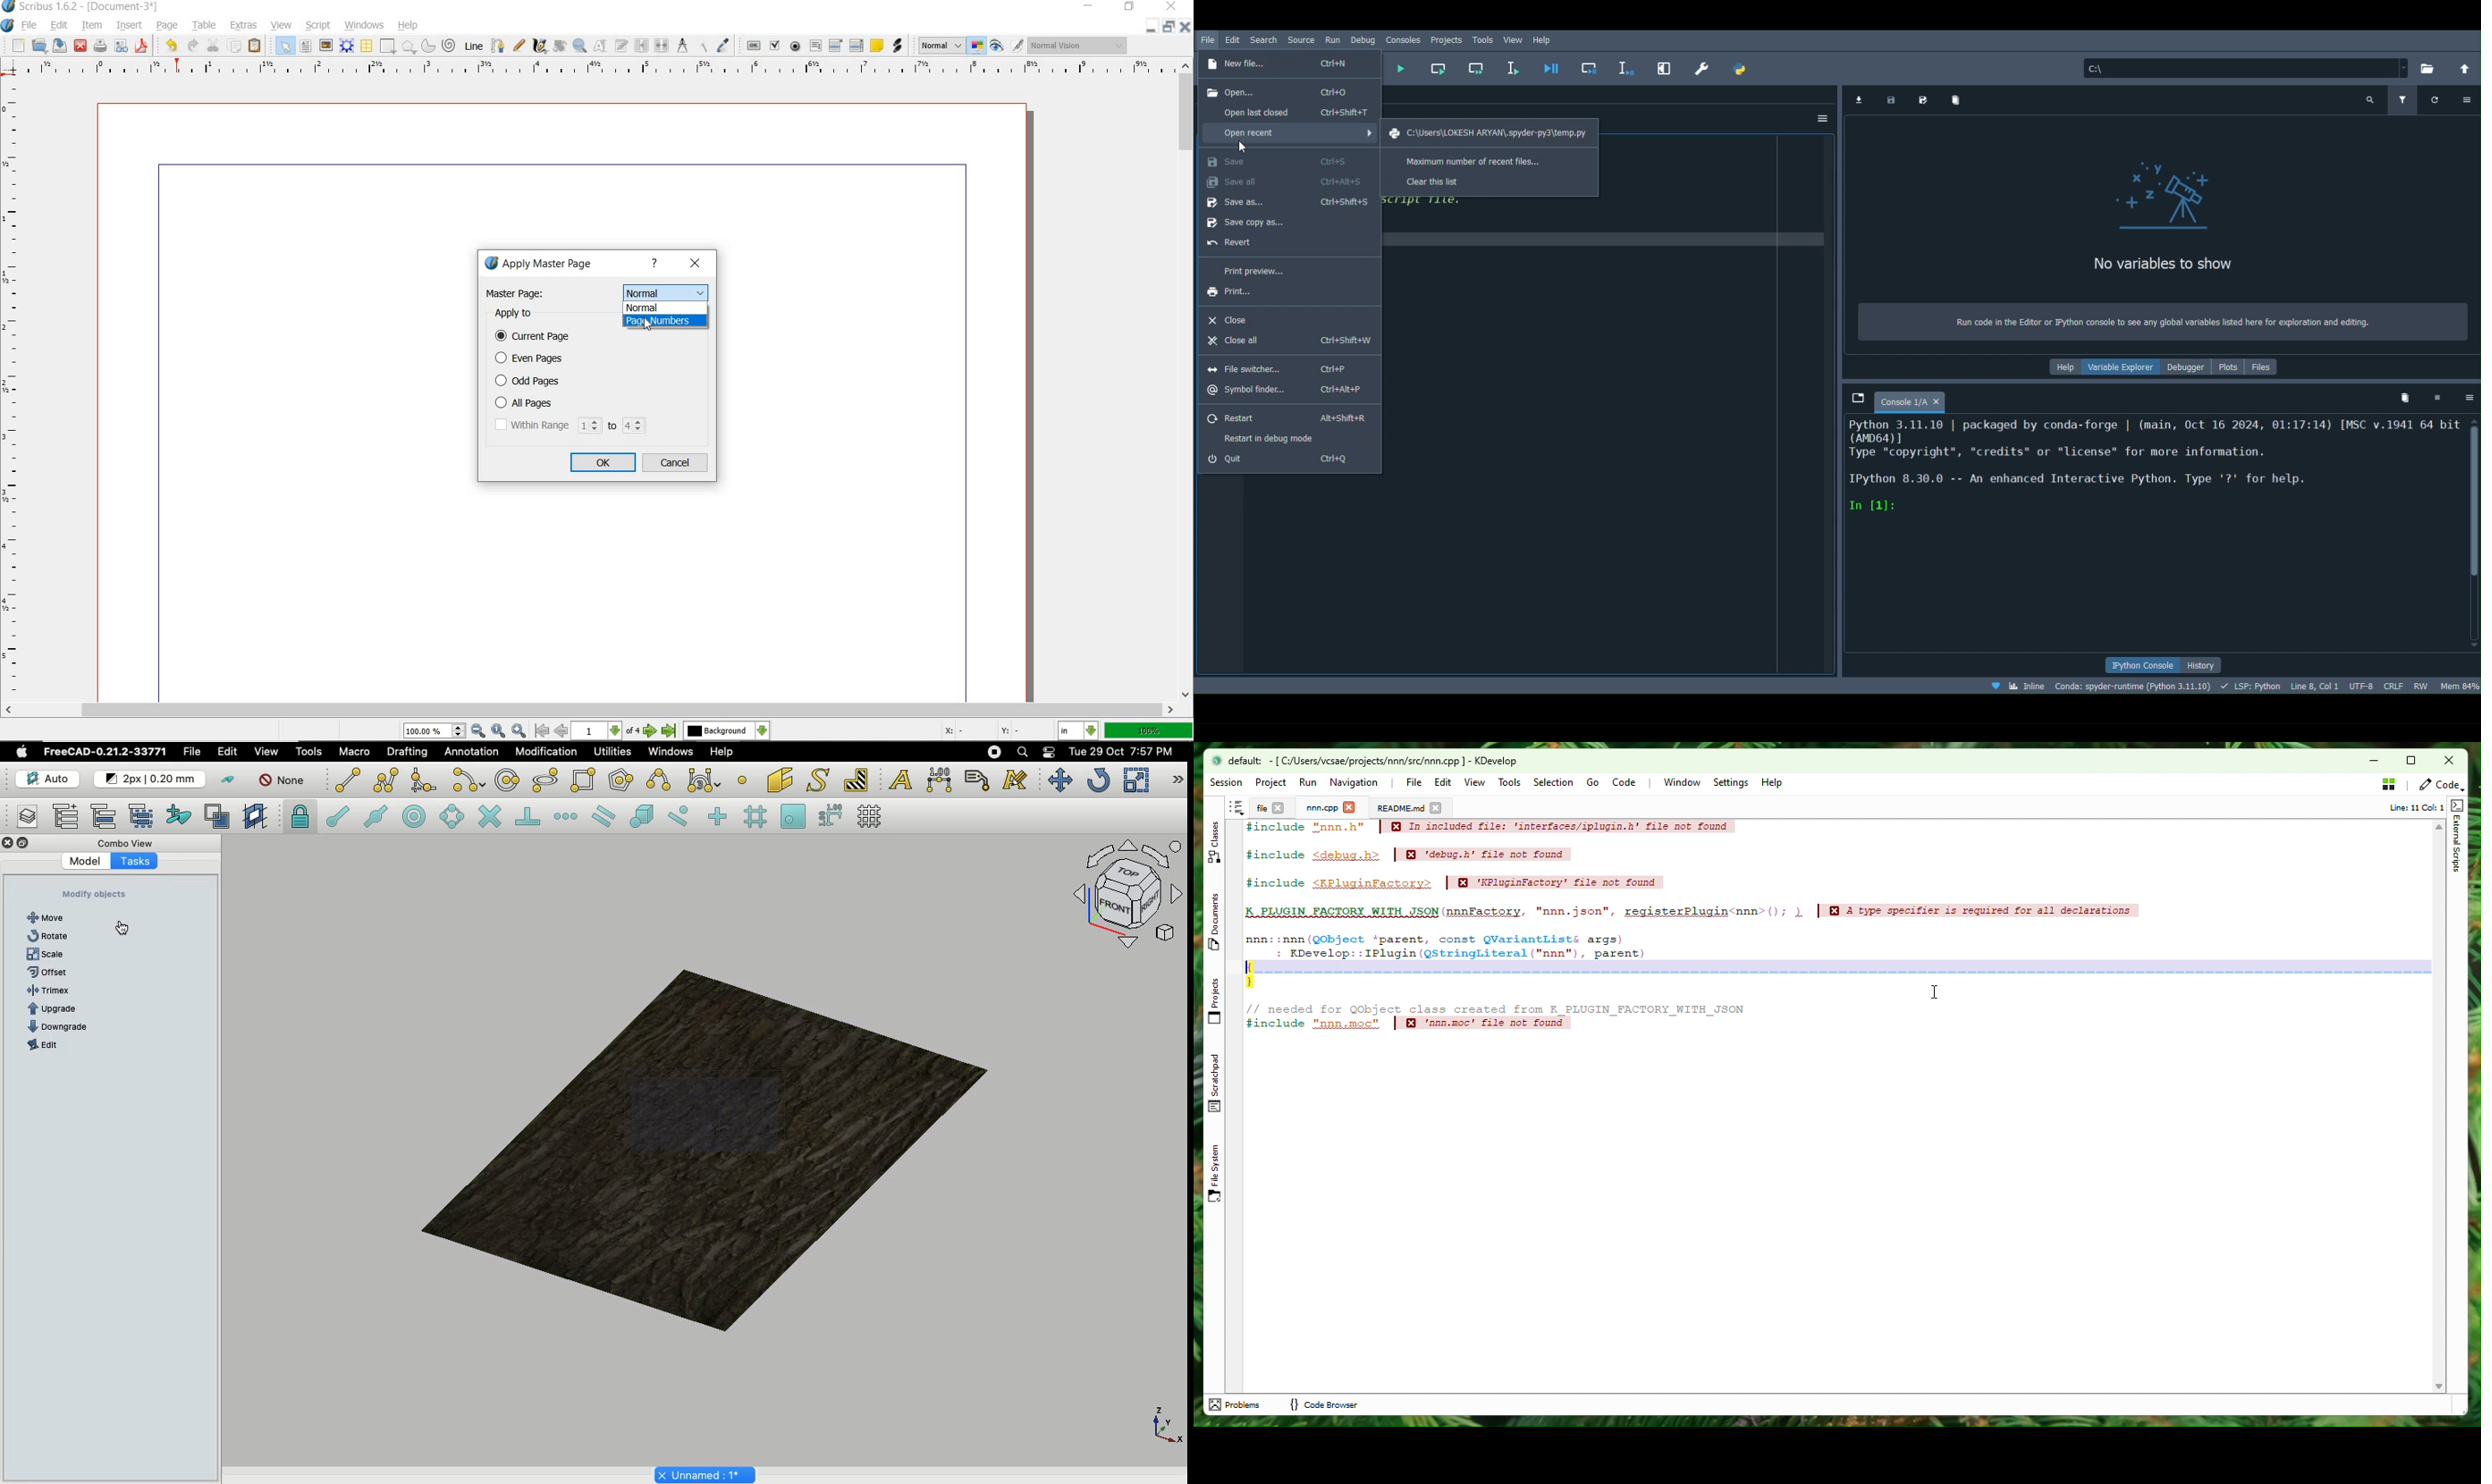 This screenshot has width=2492, height=1484. Describe the element at coordinates (1018, 46) in the screenshot. I see `Edit in preview mode` at that location.